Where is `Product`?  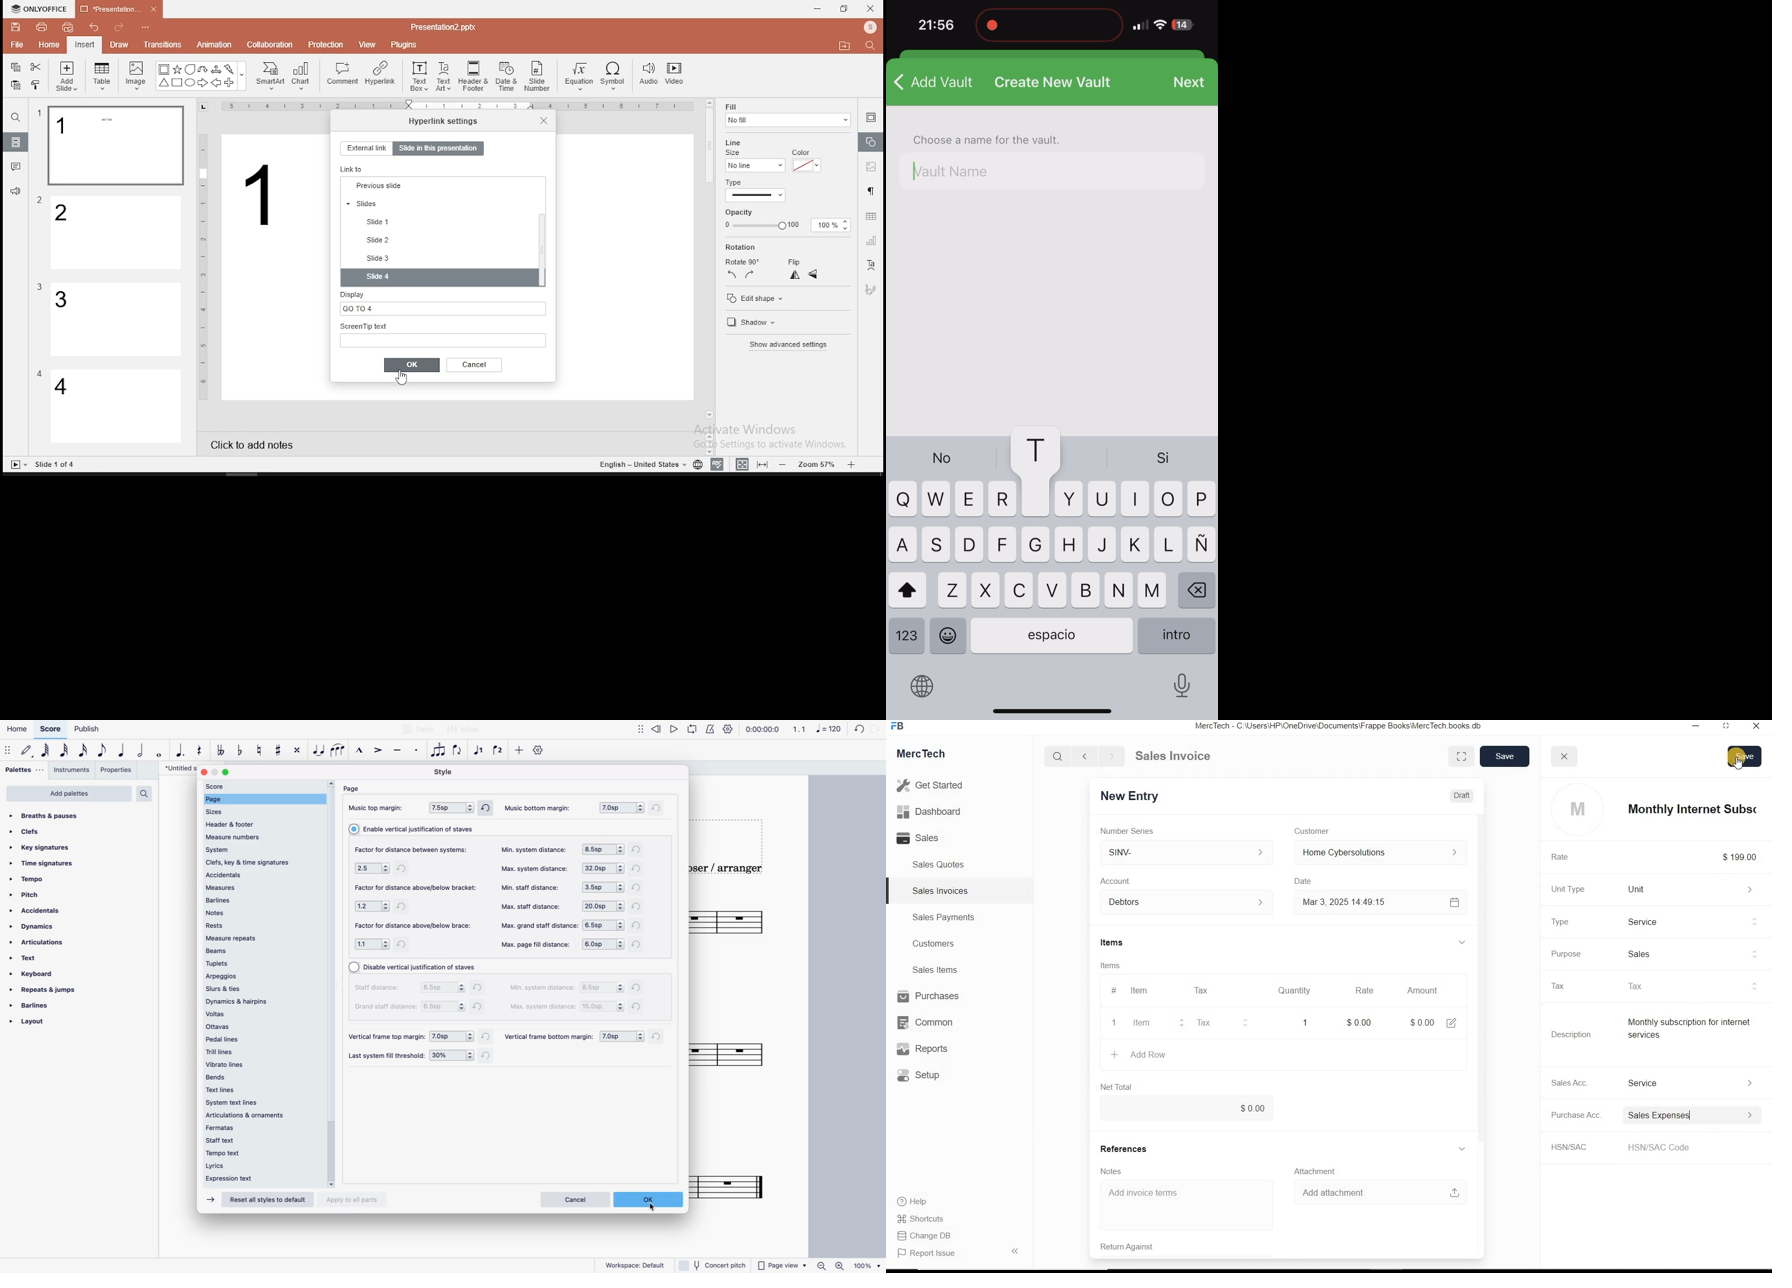 Product is located at coordinates (1686, 922).